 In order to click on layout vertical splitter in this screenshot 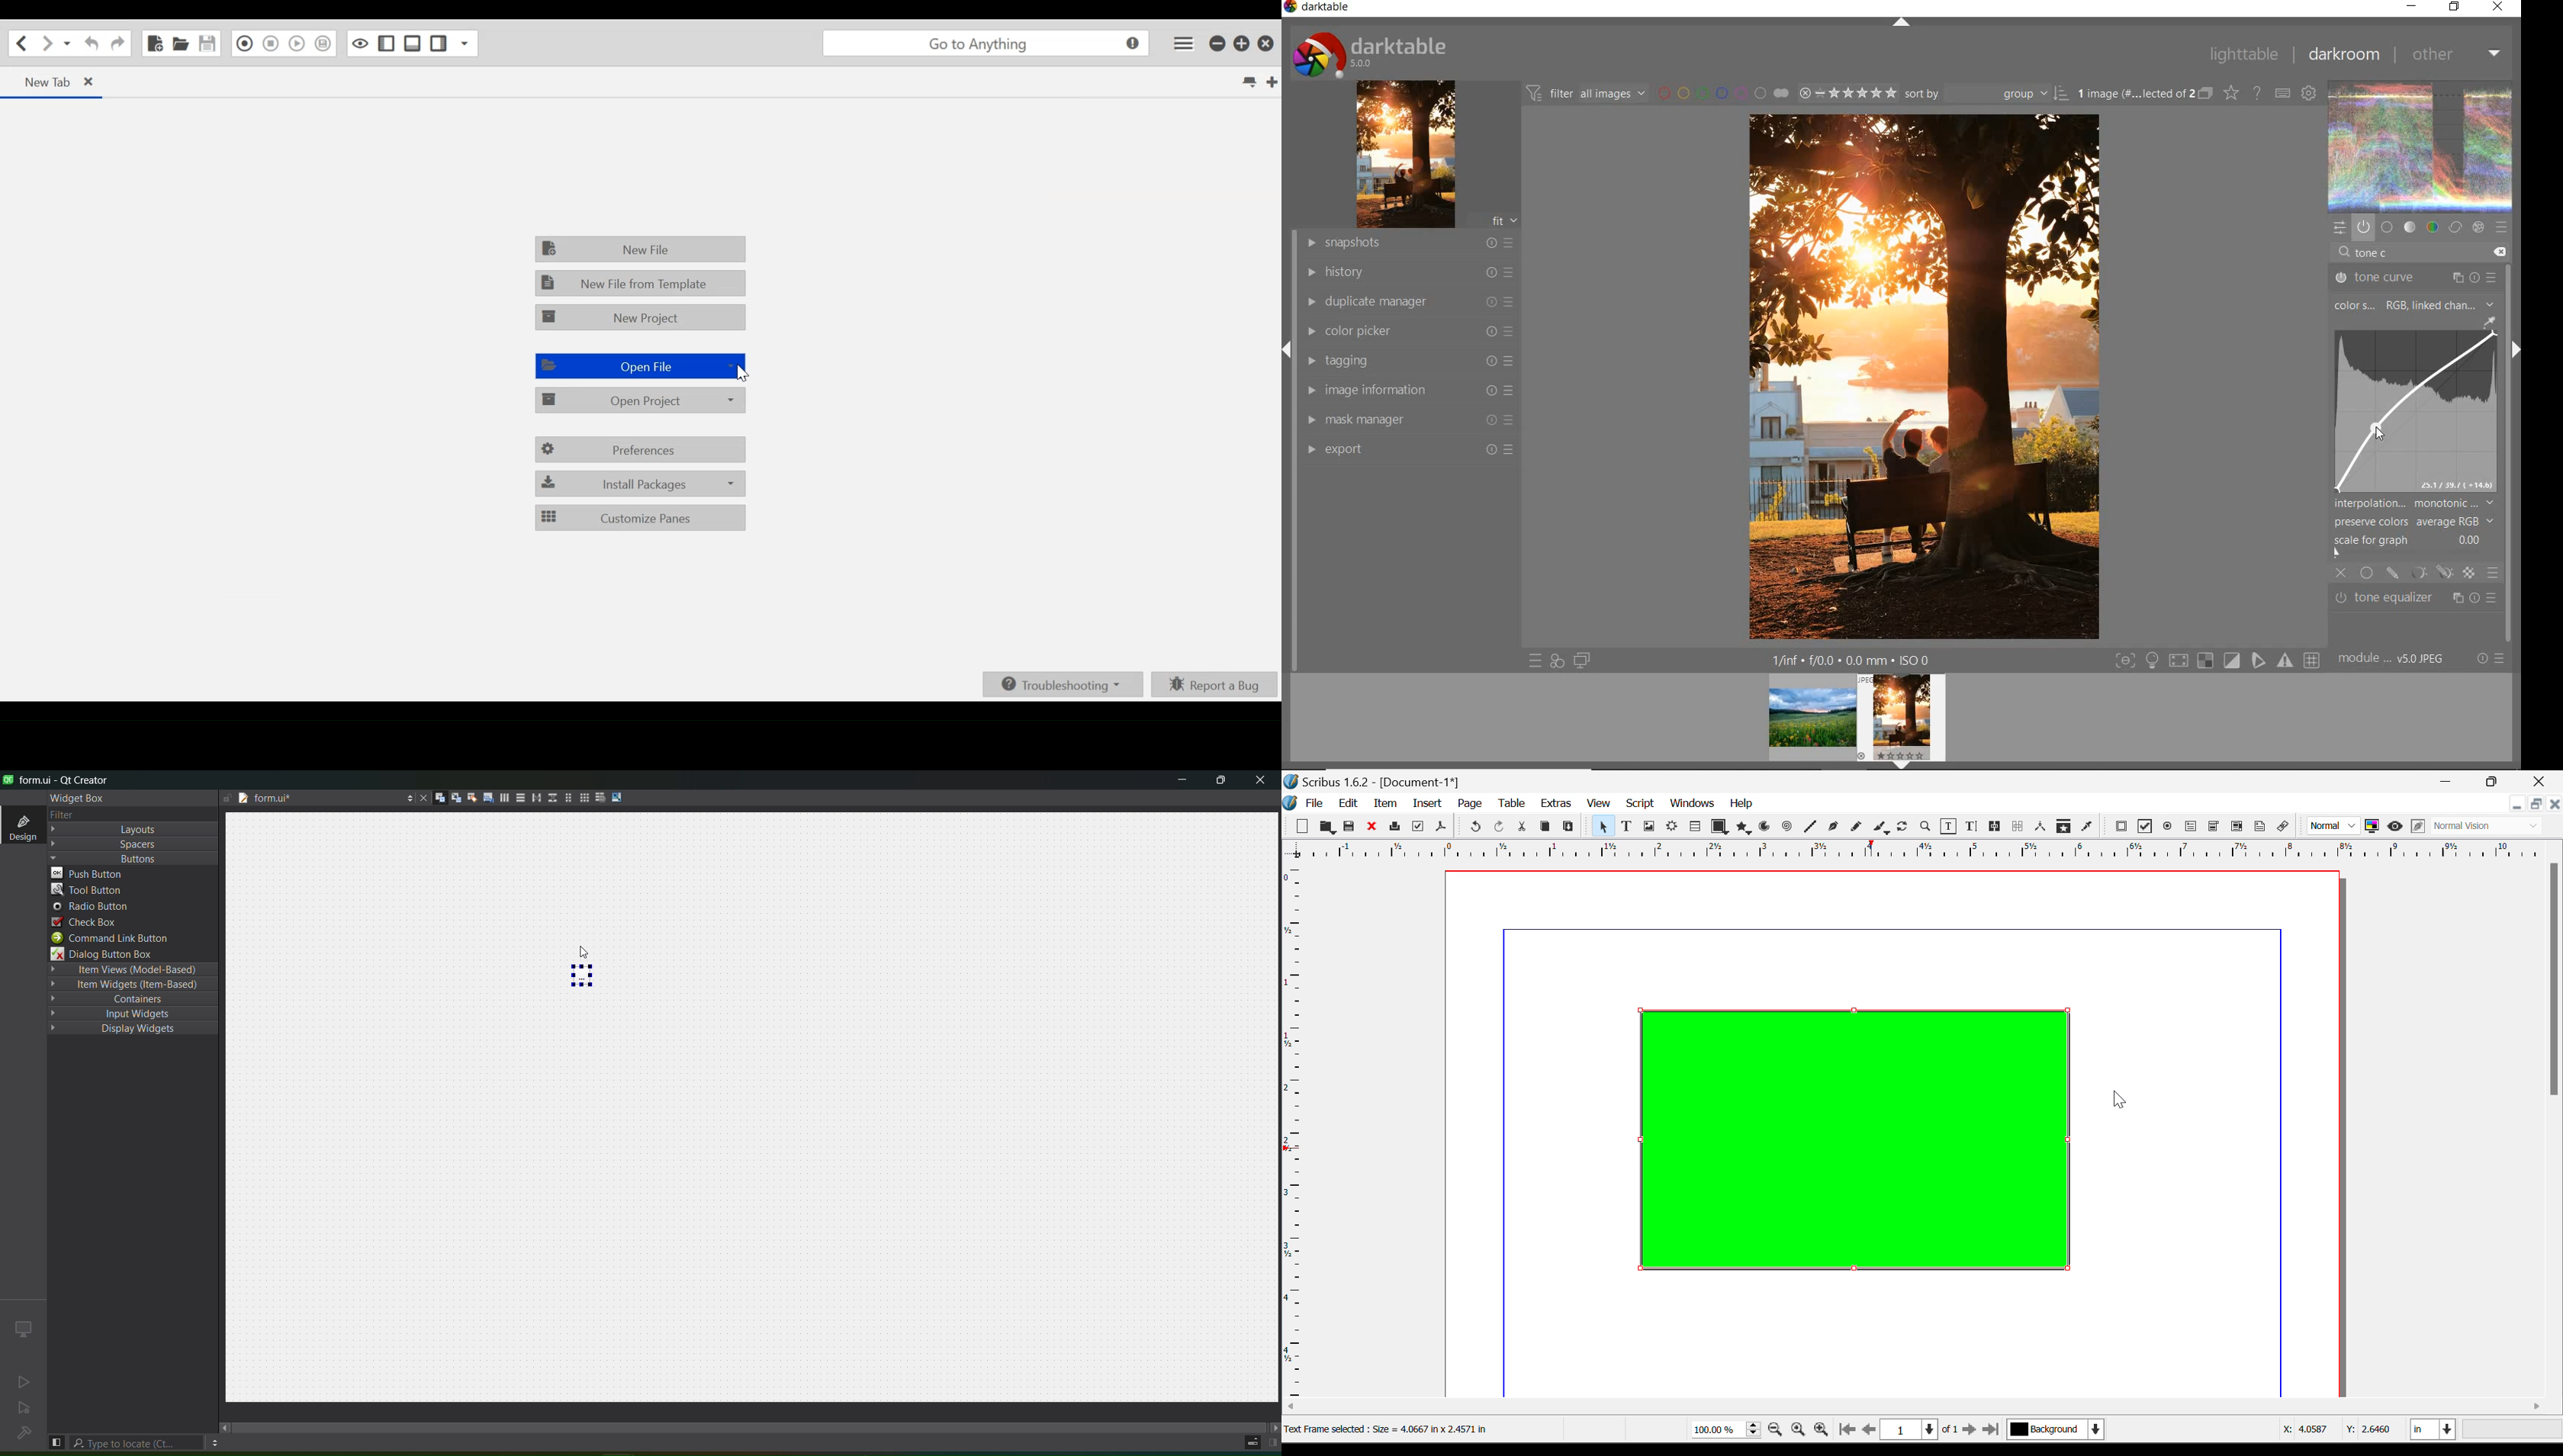, I will do `click(551, 798)`.